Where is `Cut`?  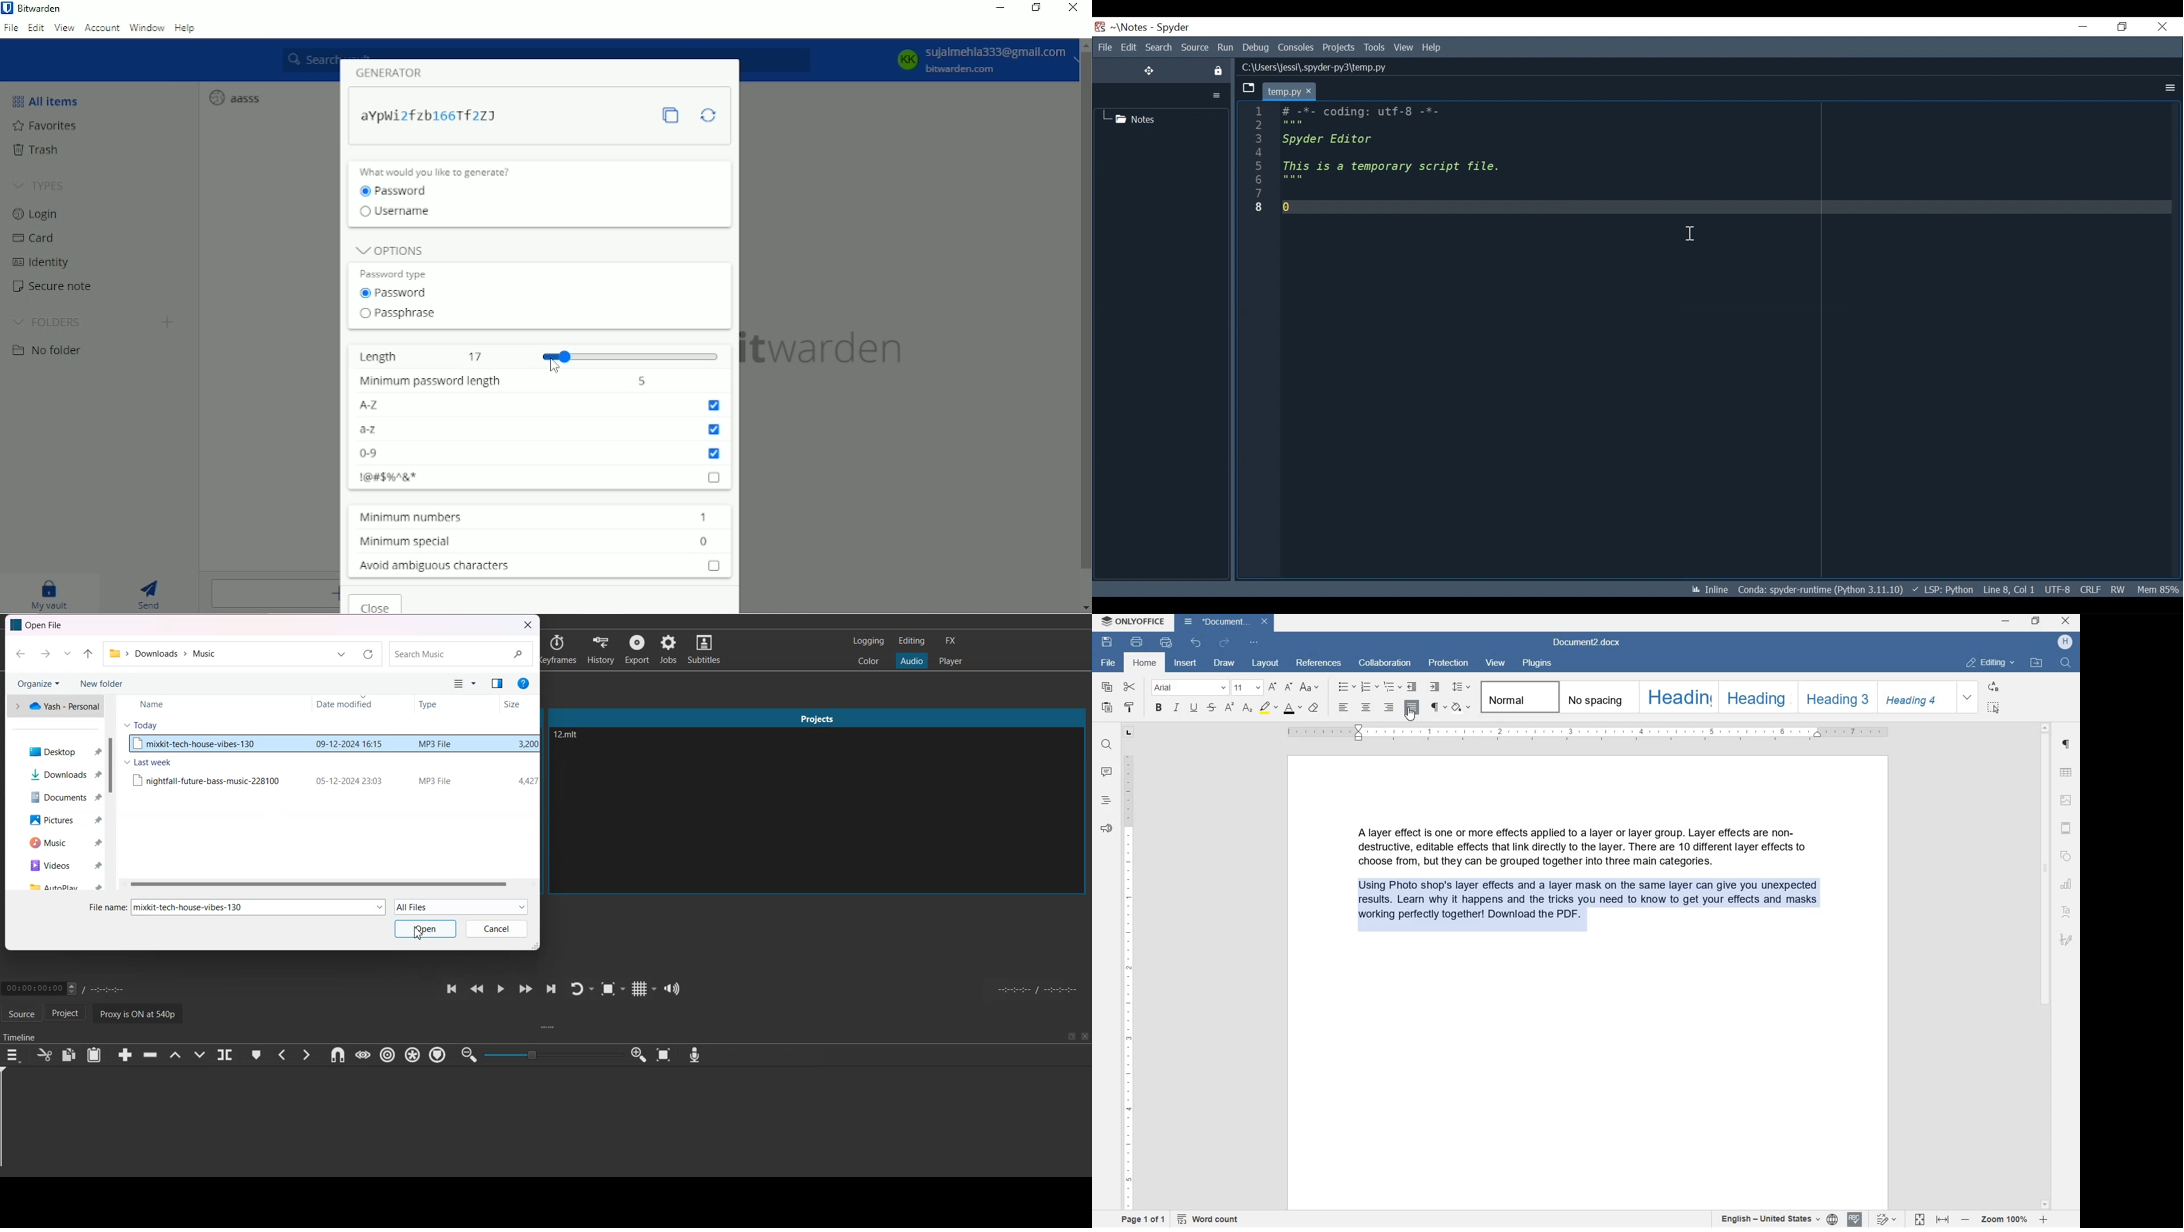 Cut is located at coordinates (43, 1055).